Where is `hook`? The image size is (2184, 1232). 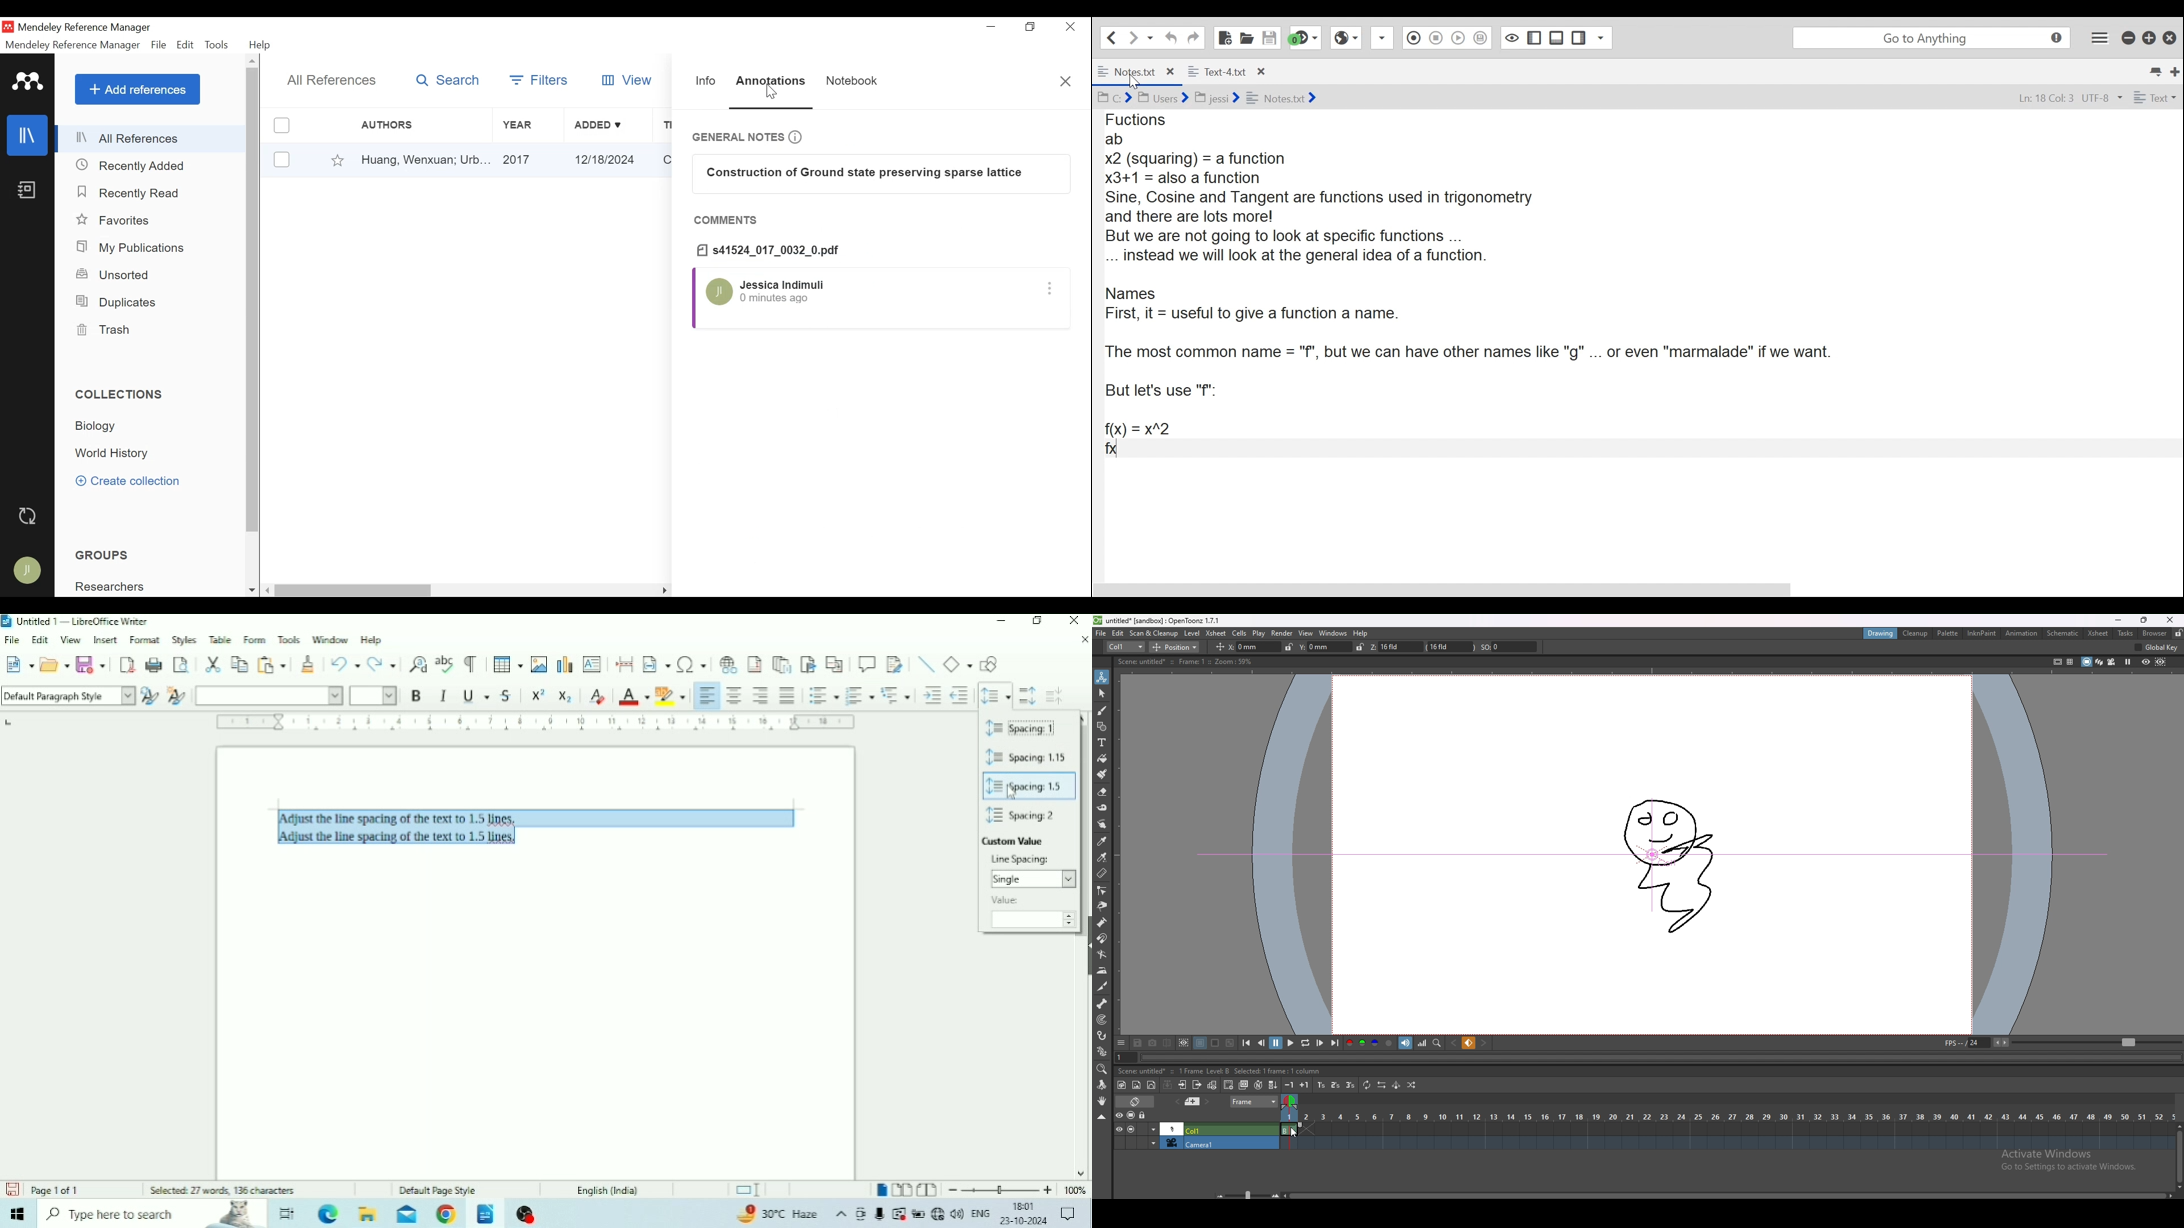 hook is located at coordinates (1103, 1036).